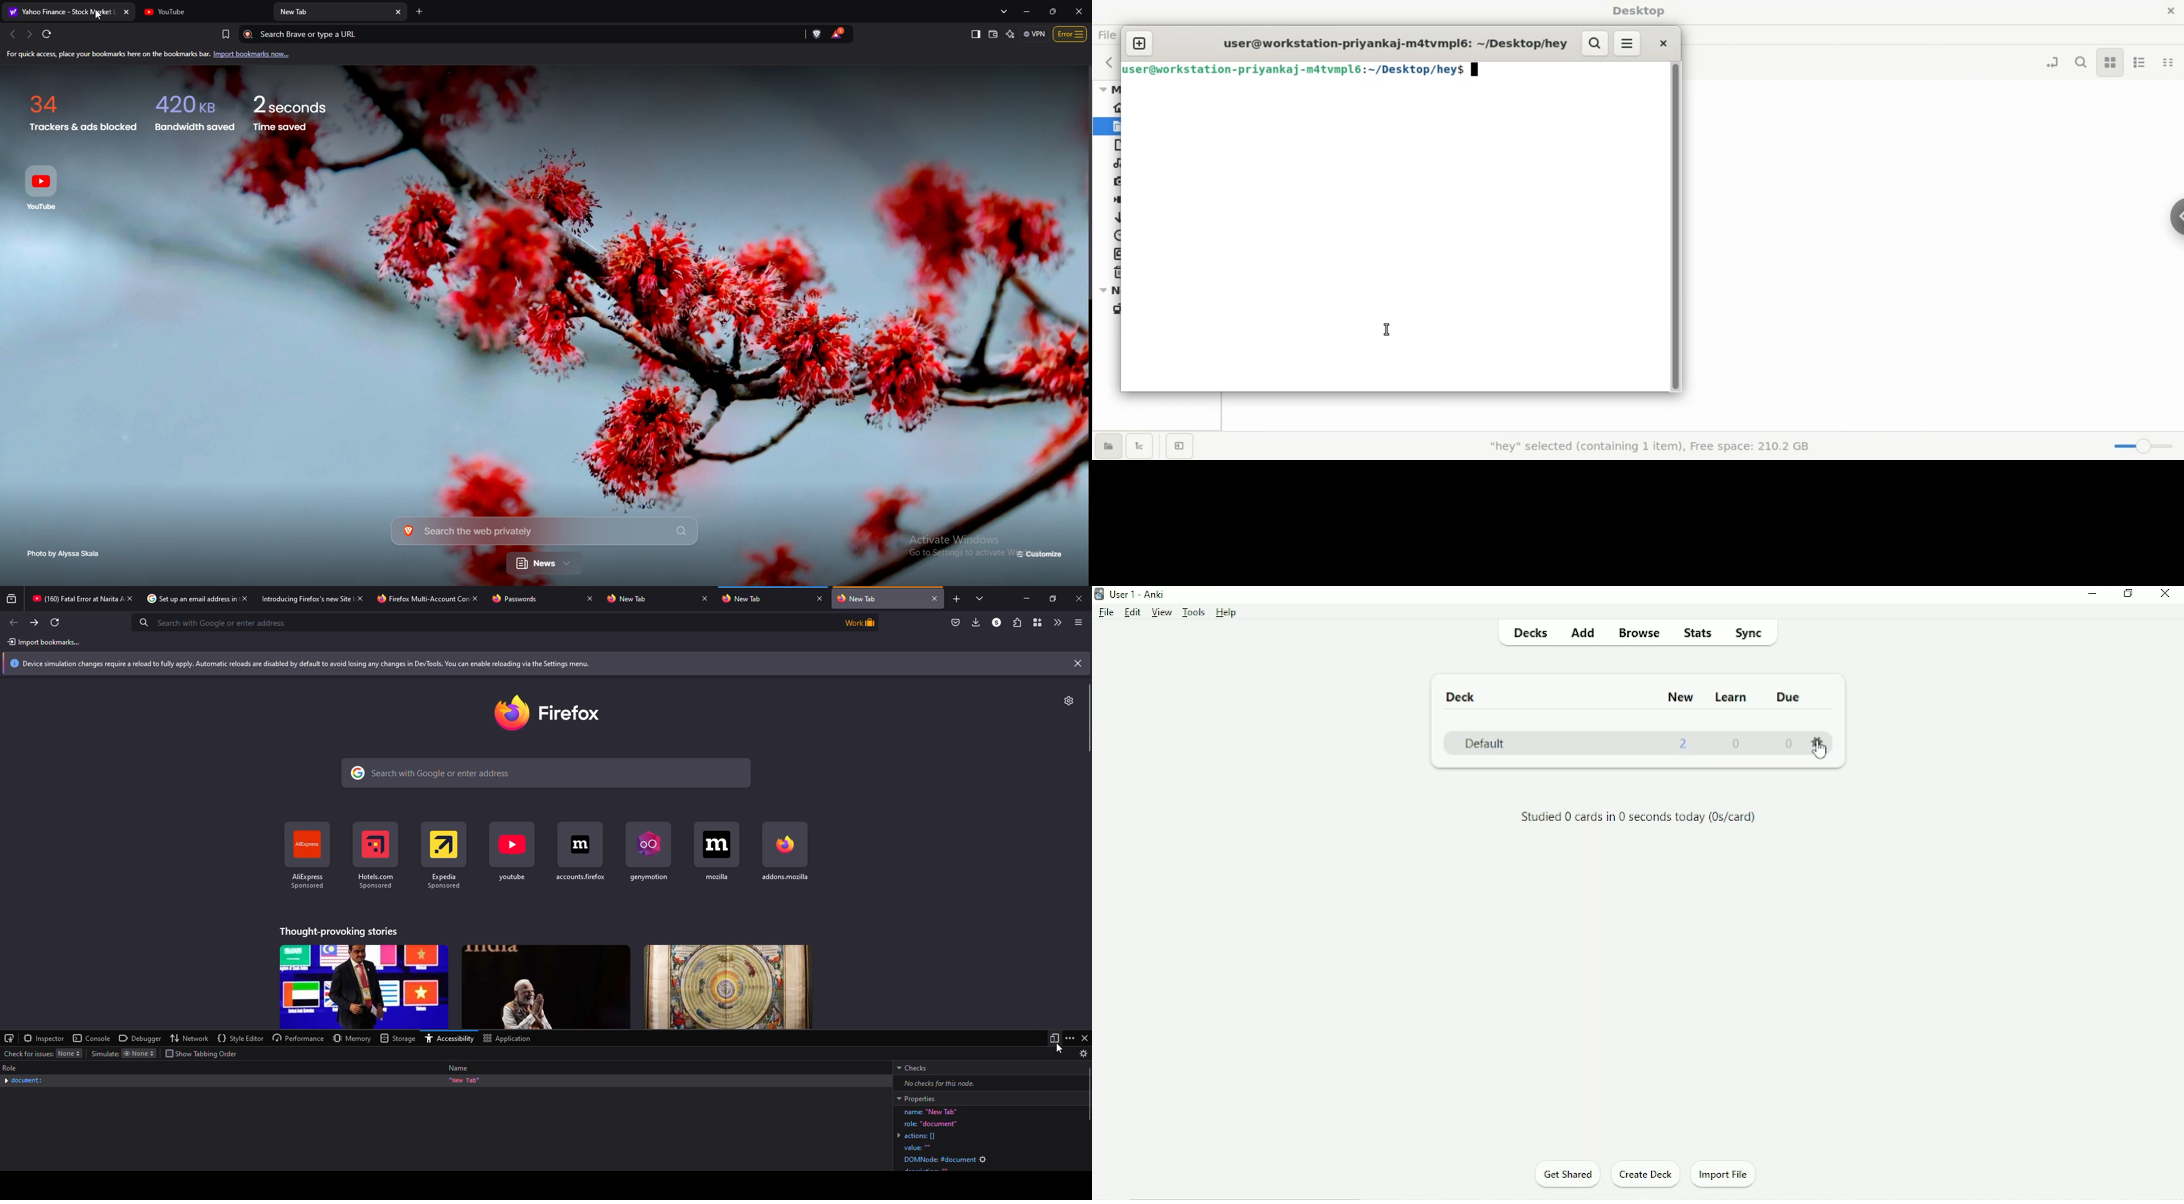 This screenshot has width=2184, height=1204. I want to click on add, so click(956, 600).